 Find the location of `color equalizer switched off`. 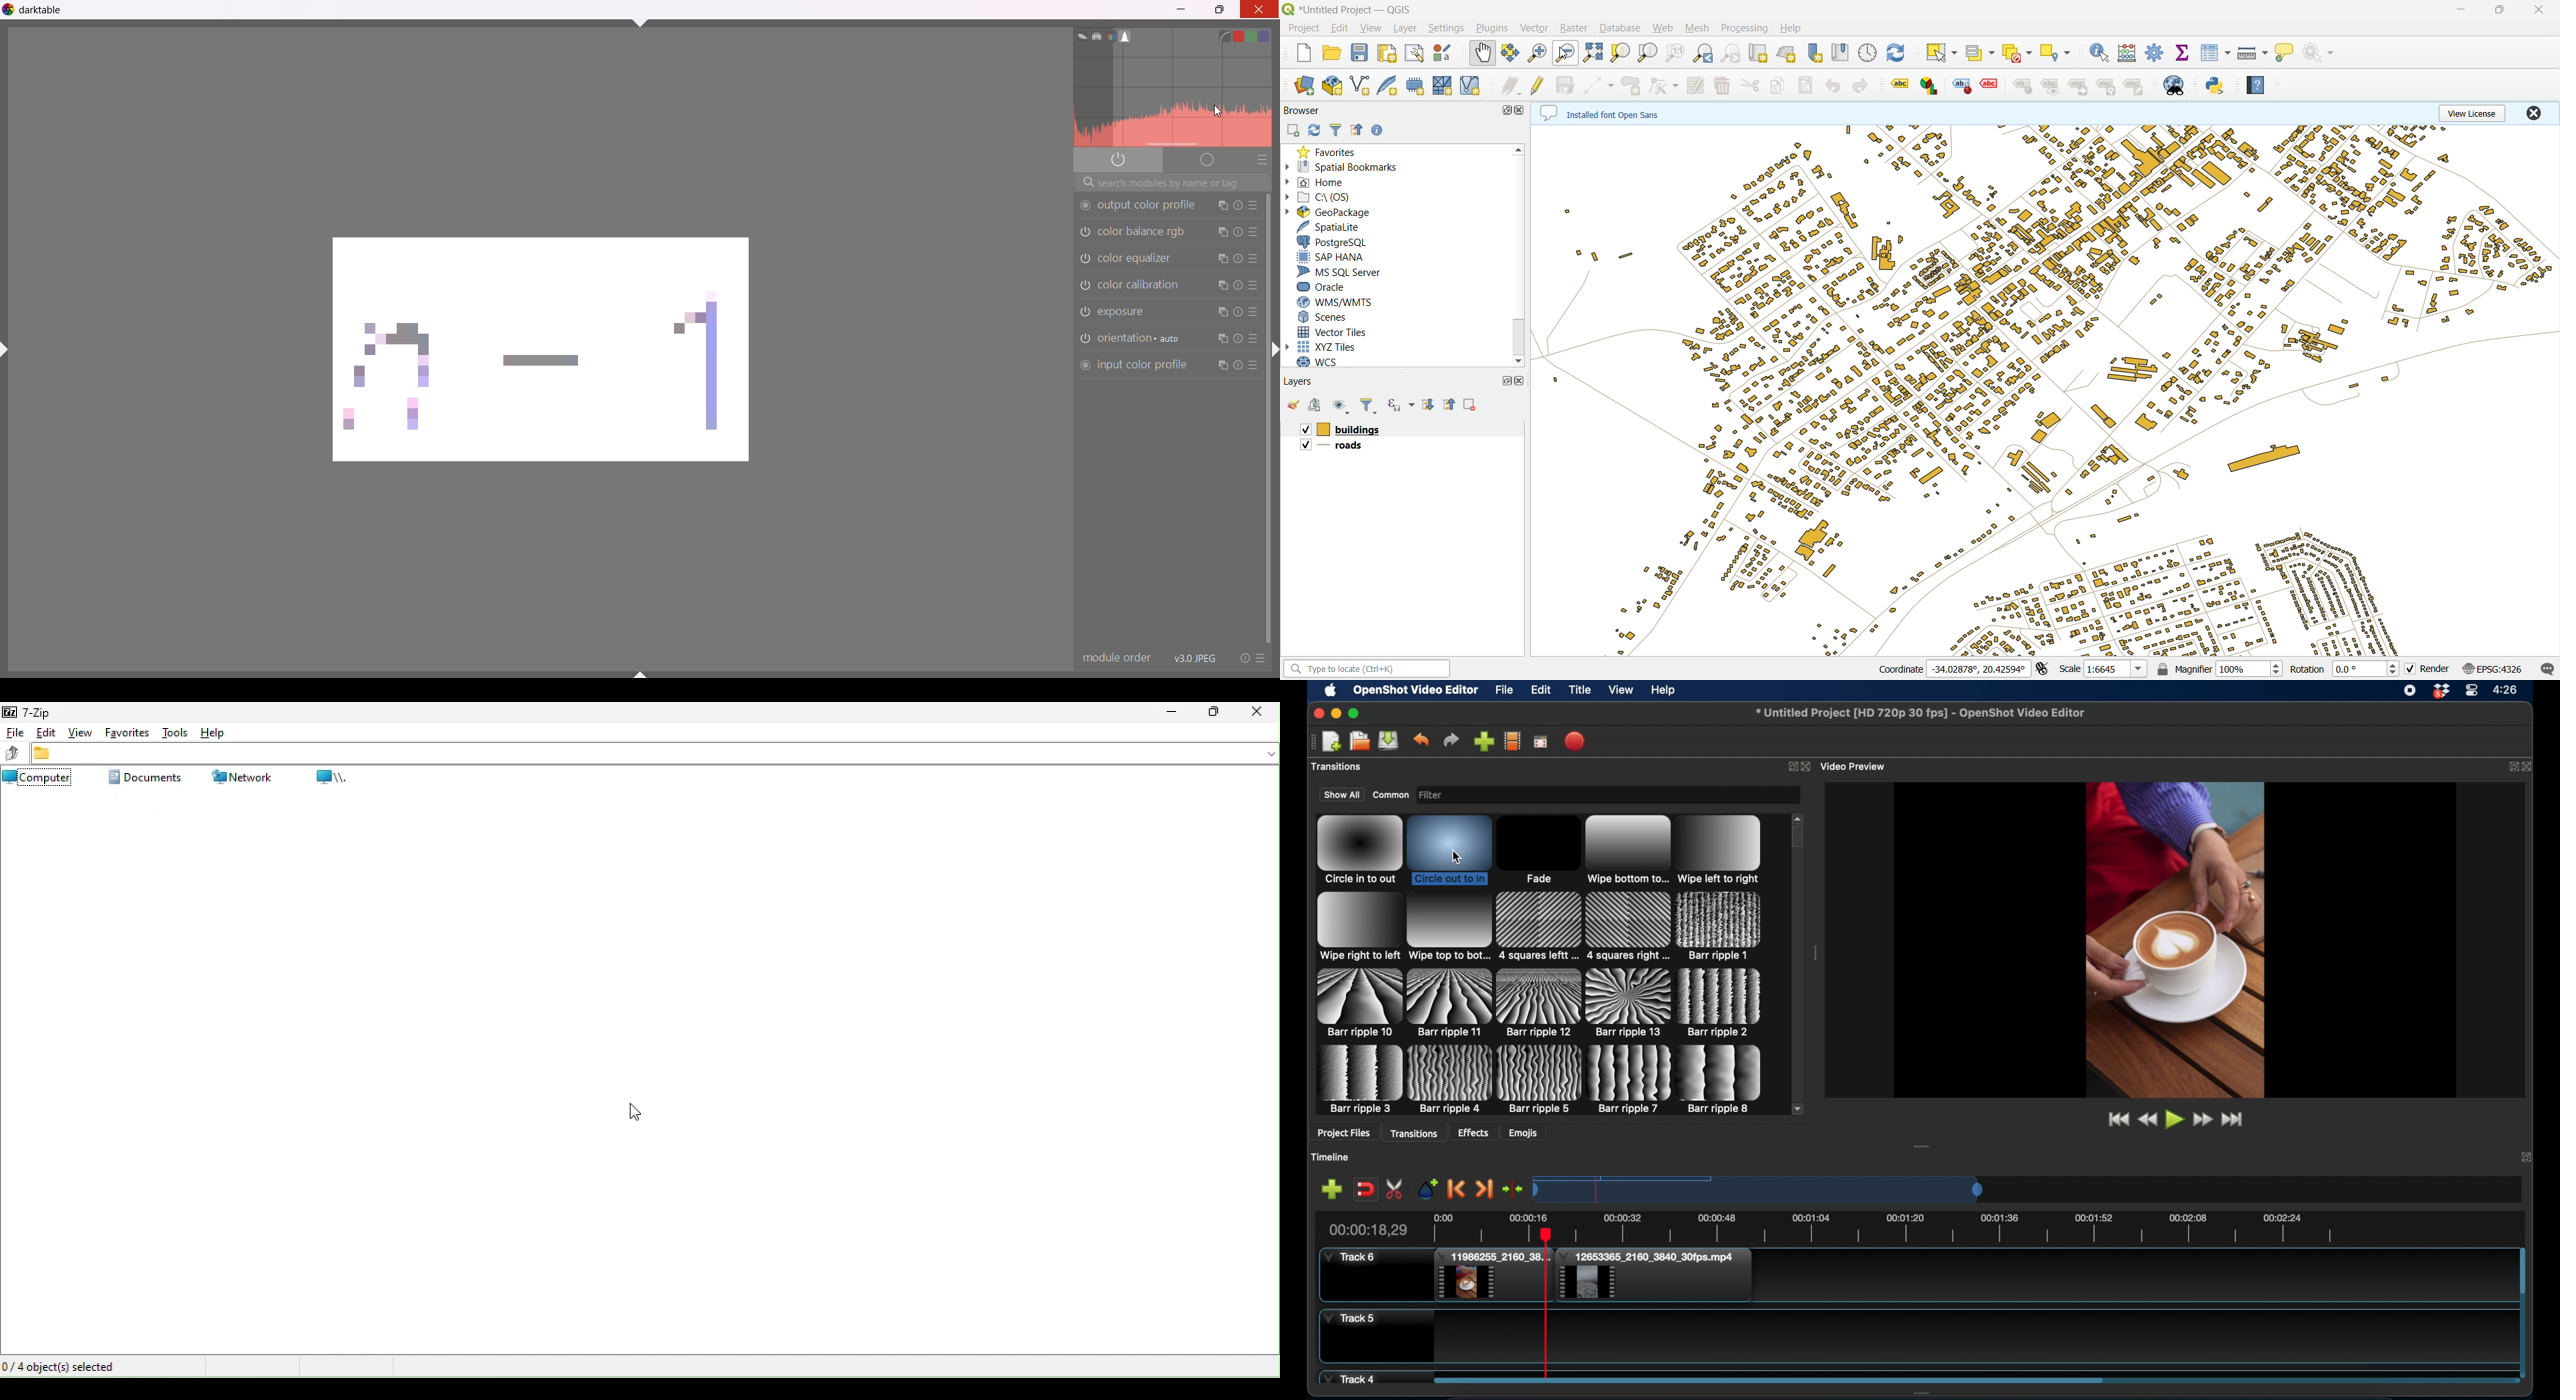

color equalizer switched off is located at coordinates (1085, 257).